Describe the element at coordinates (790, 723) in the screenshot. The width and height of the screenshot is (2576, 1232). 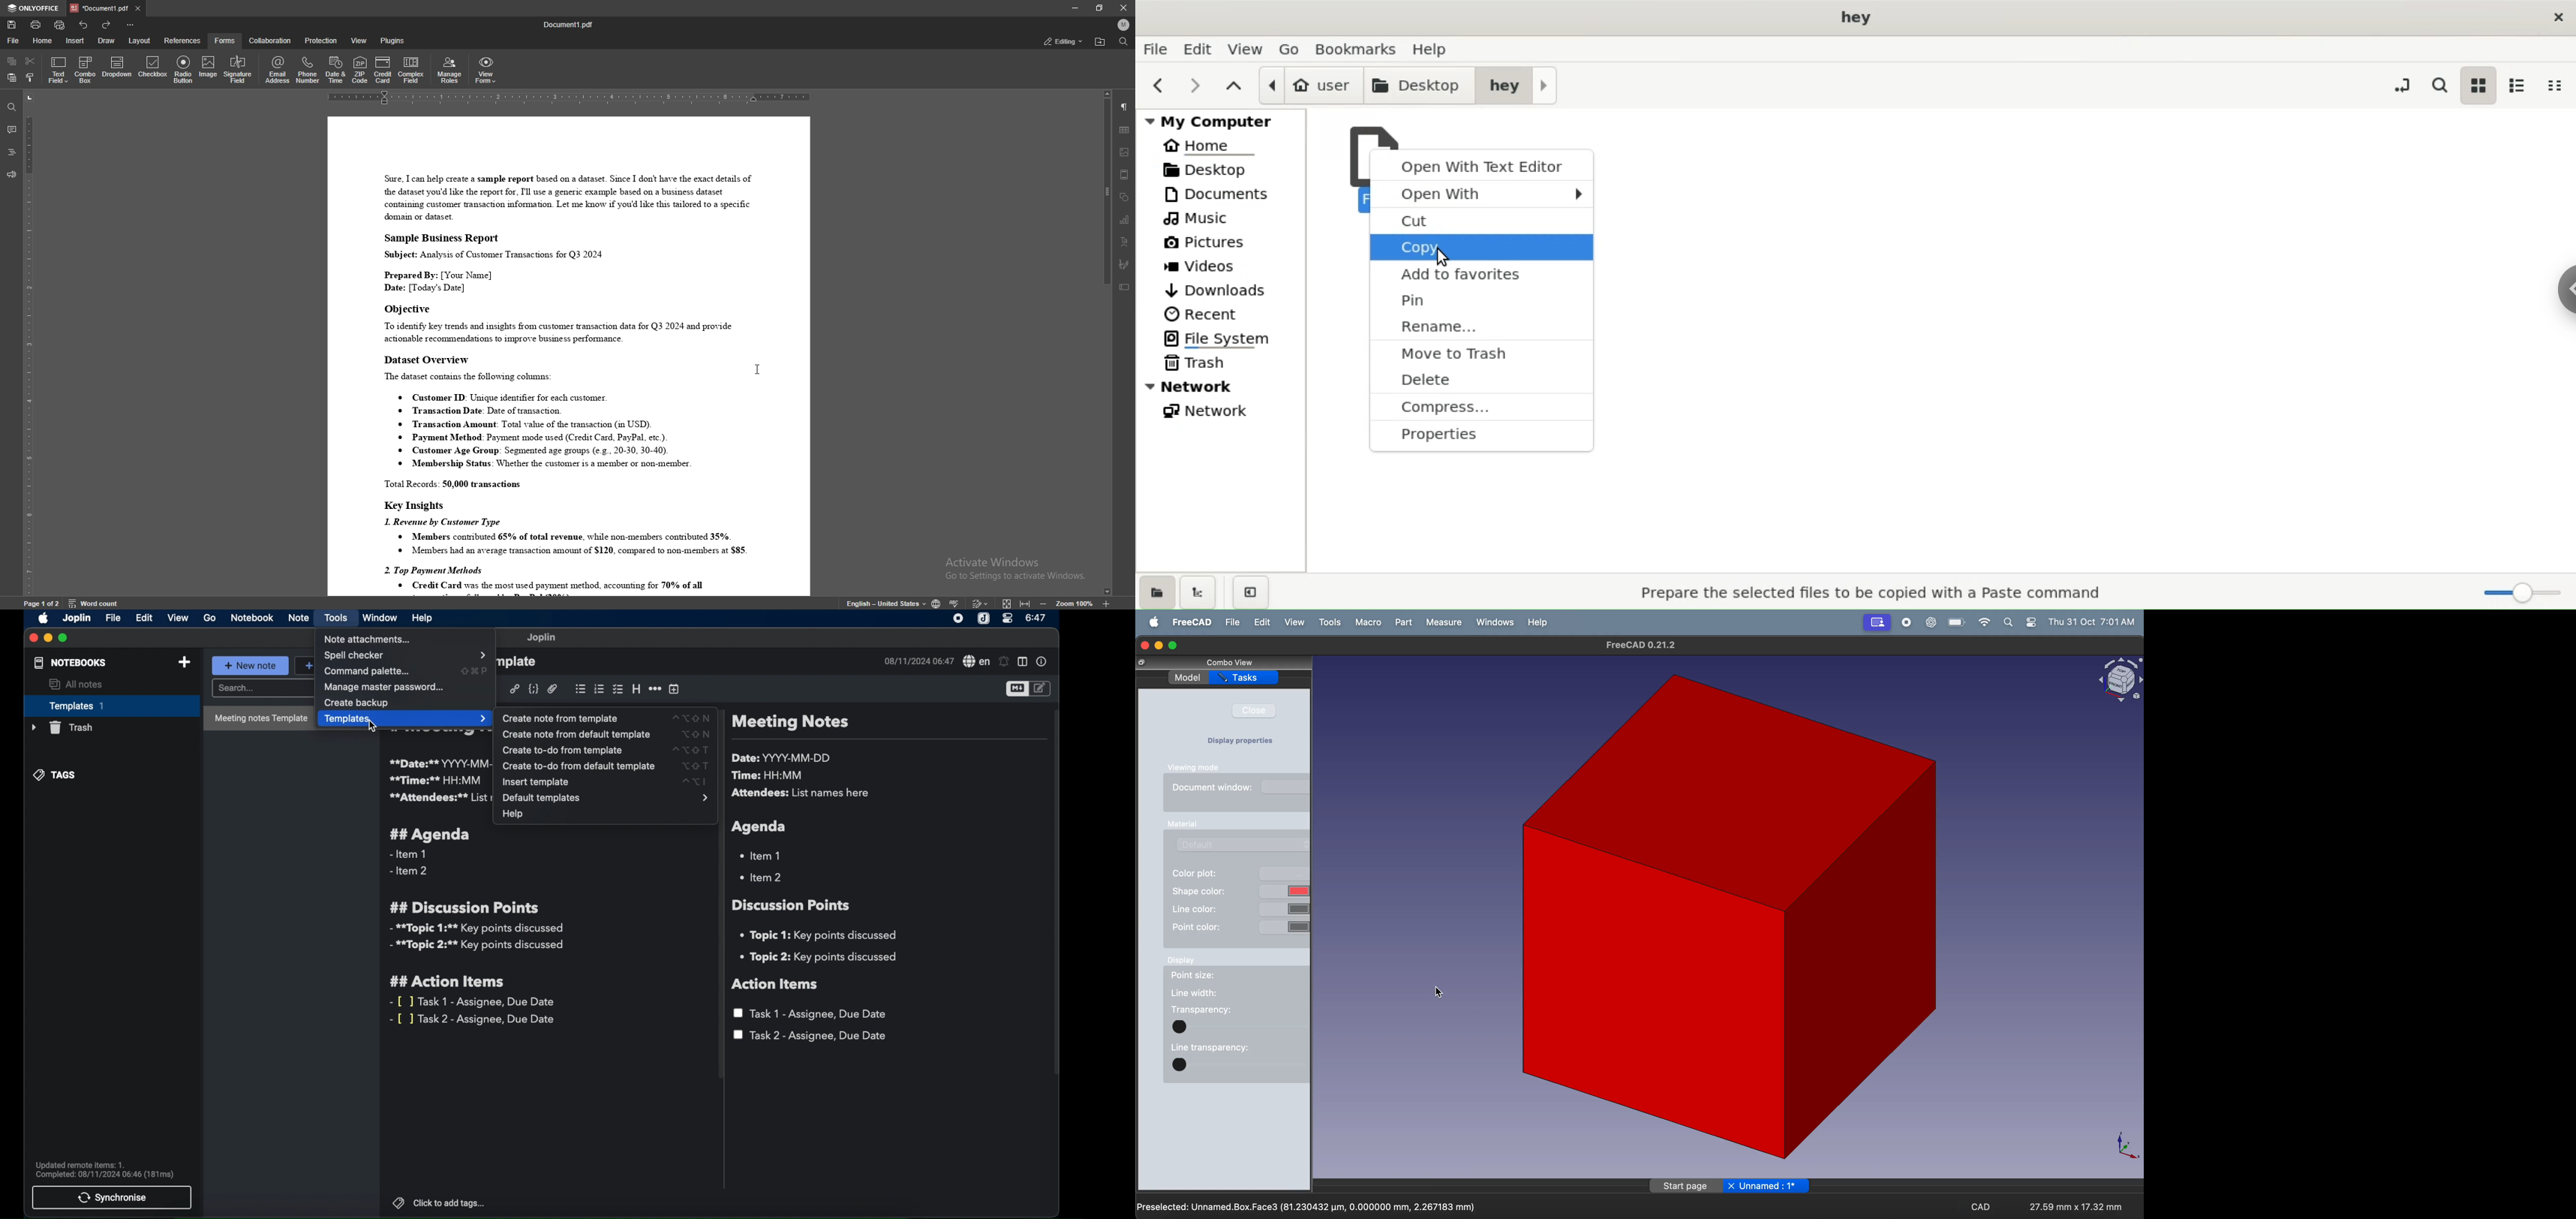
I see `meeting notes` at that location.